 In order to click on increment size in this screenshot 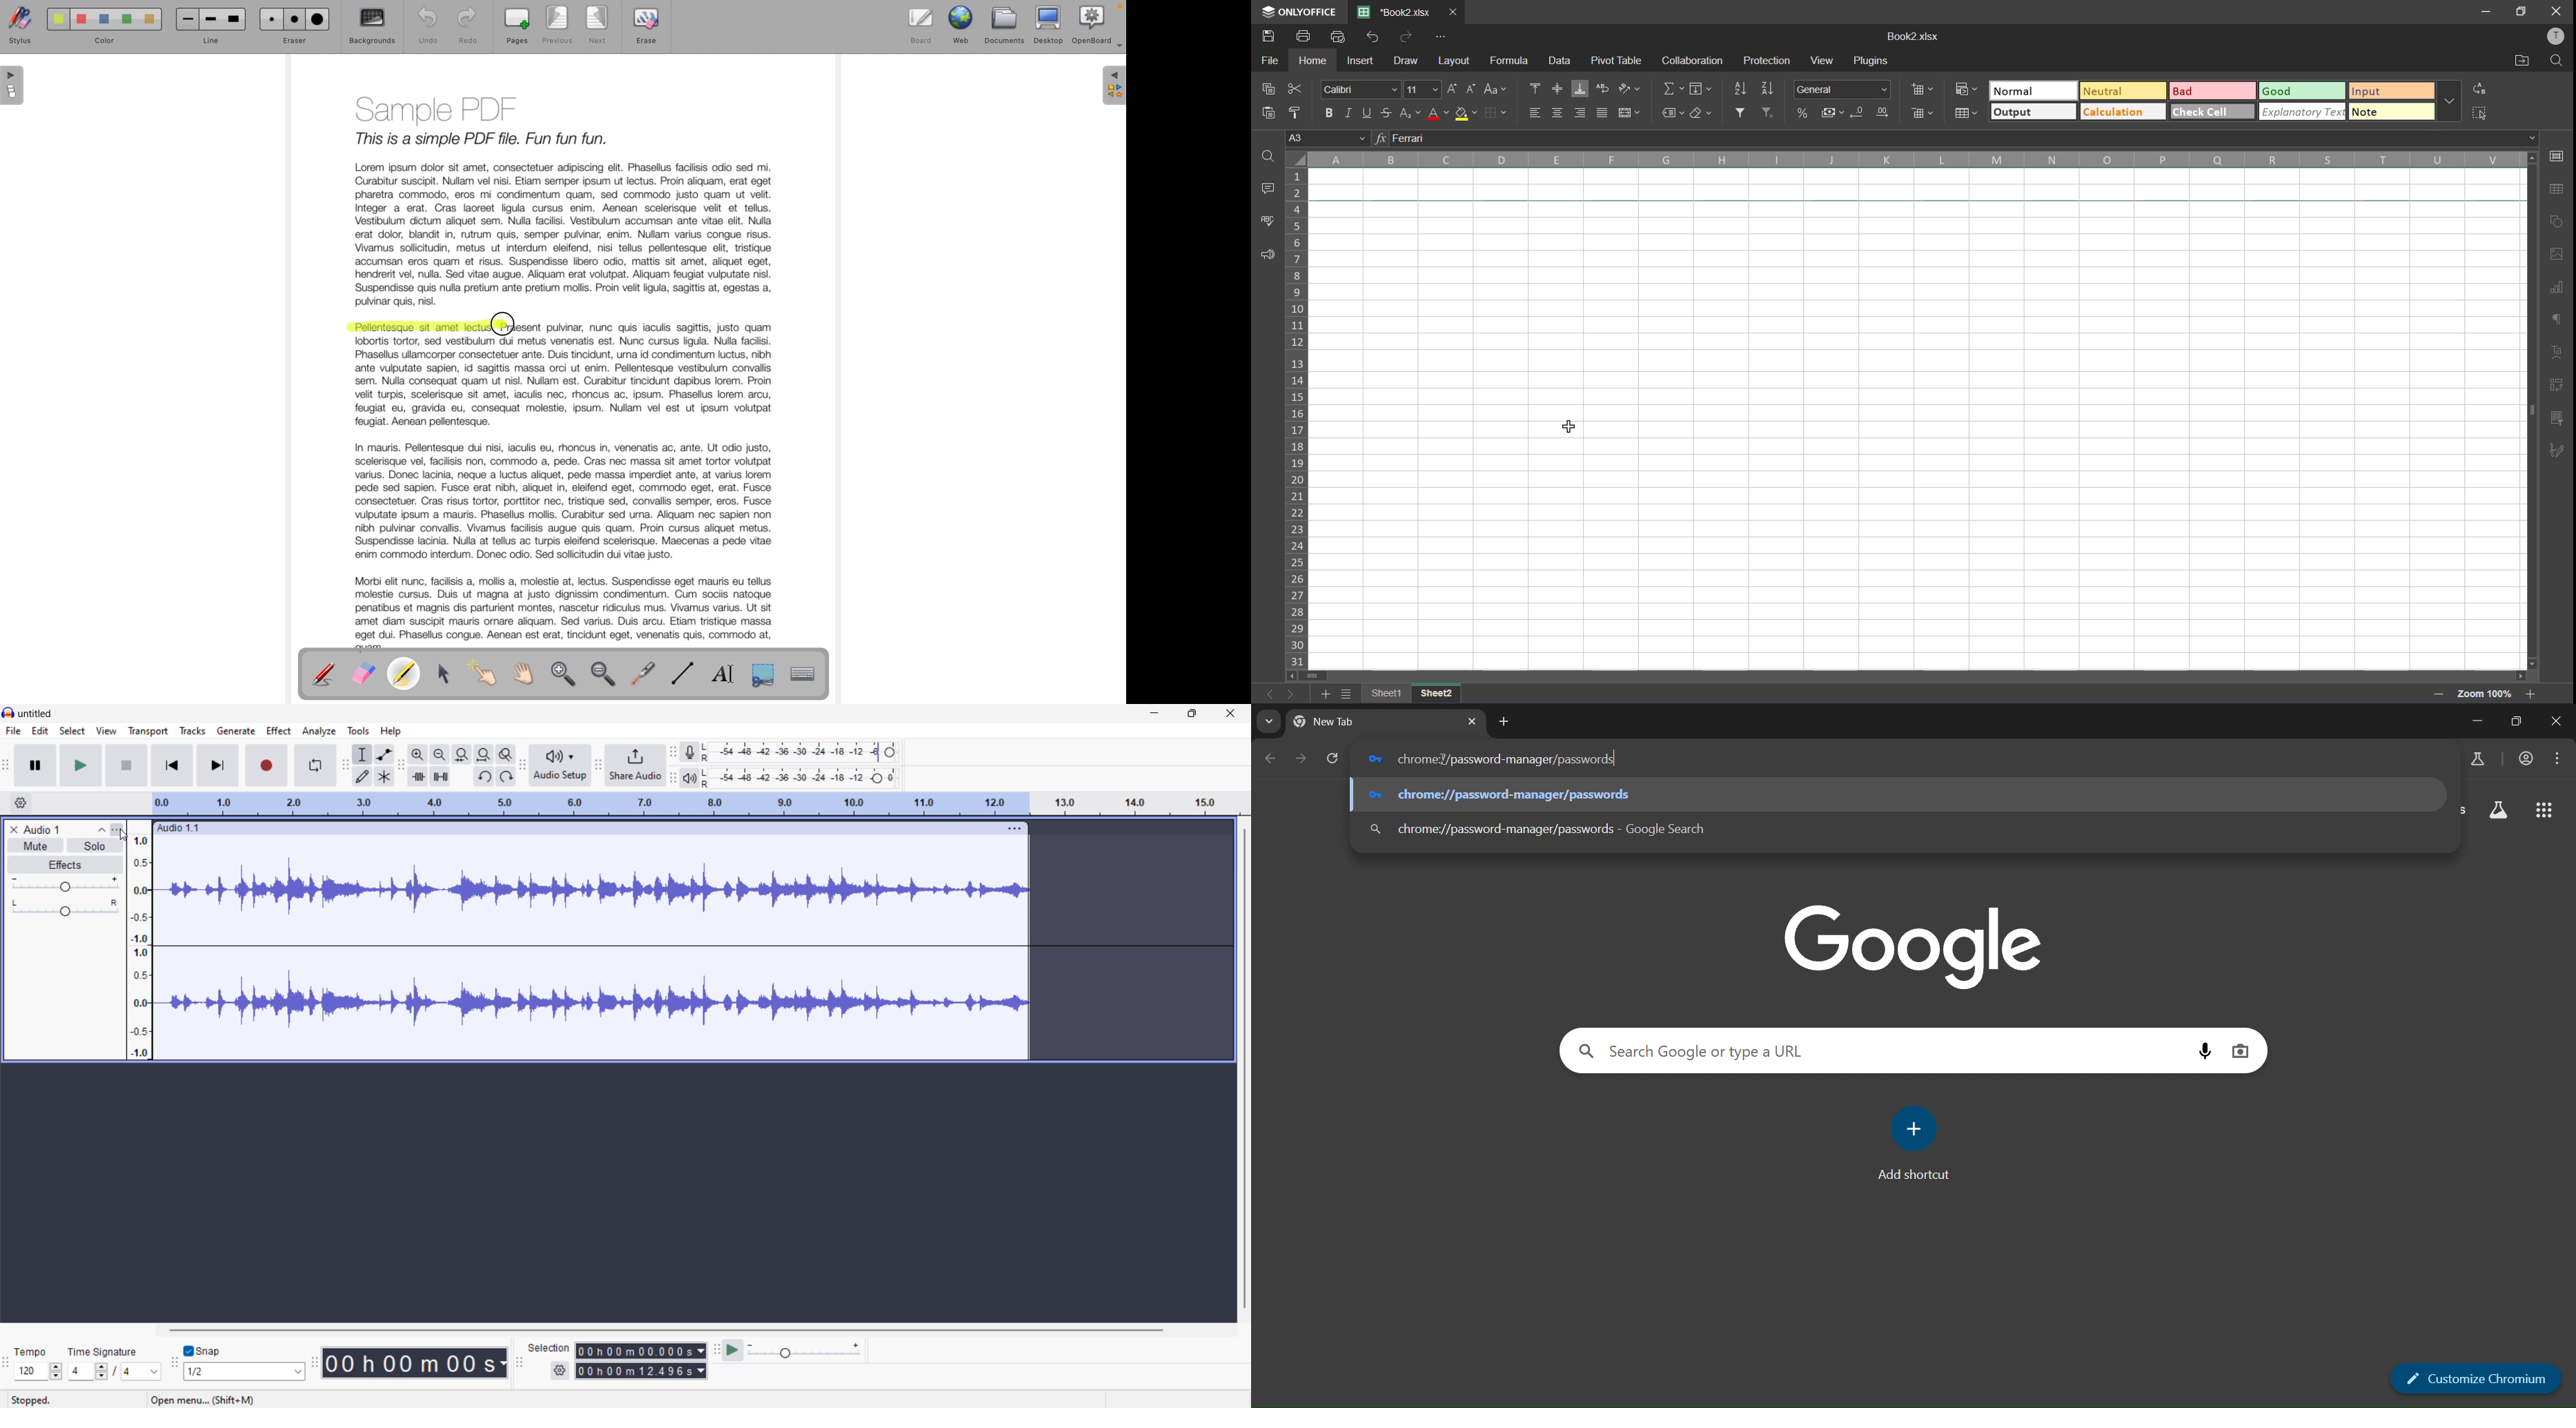, I will do `click(1452, 89)`.